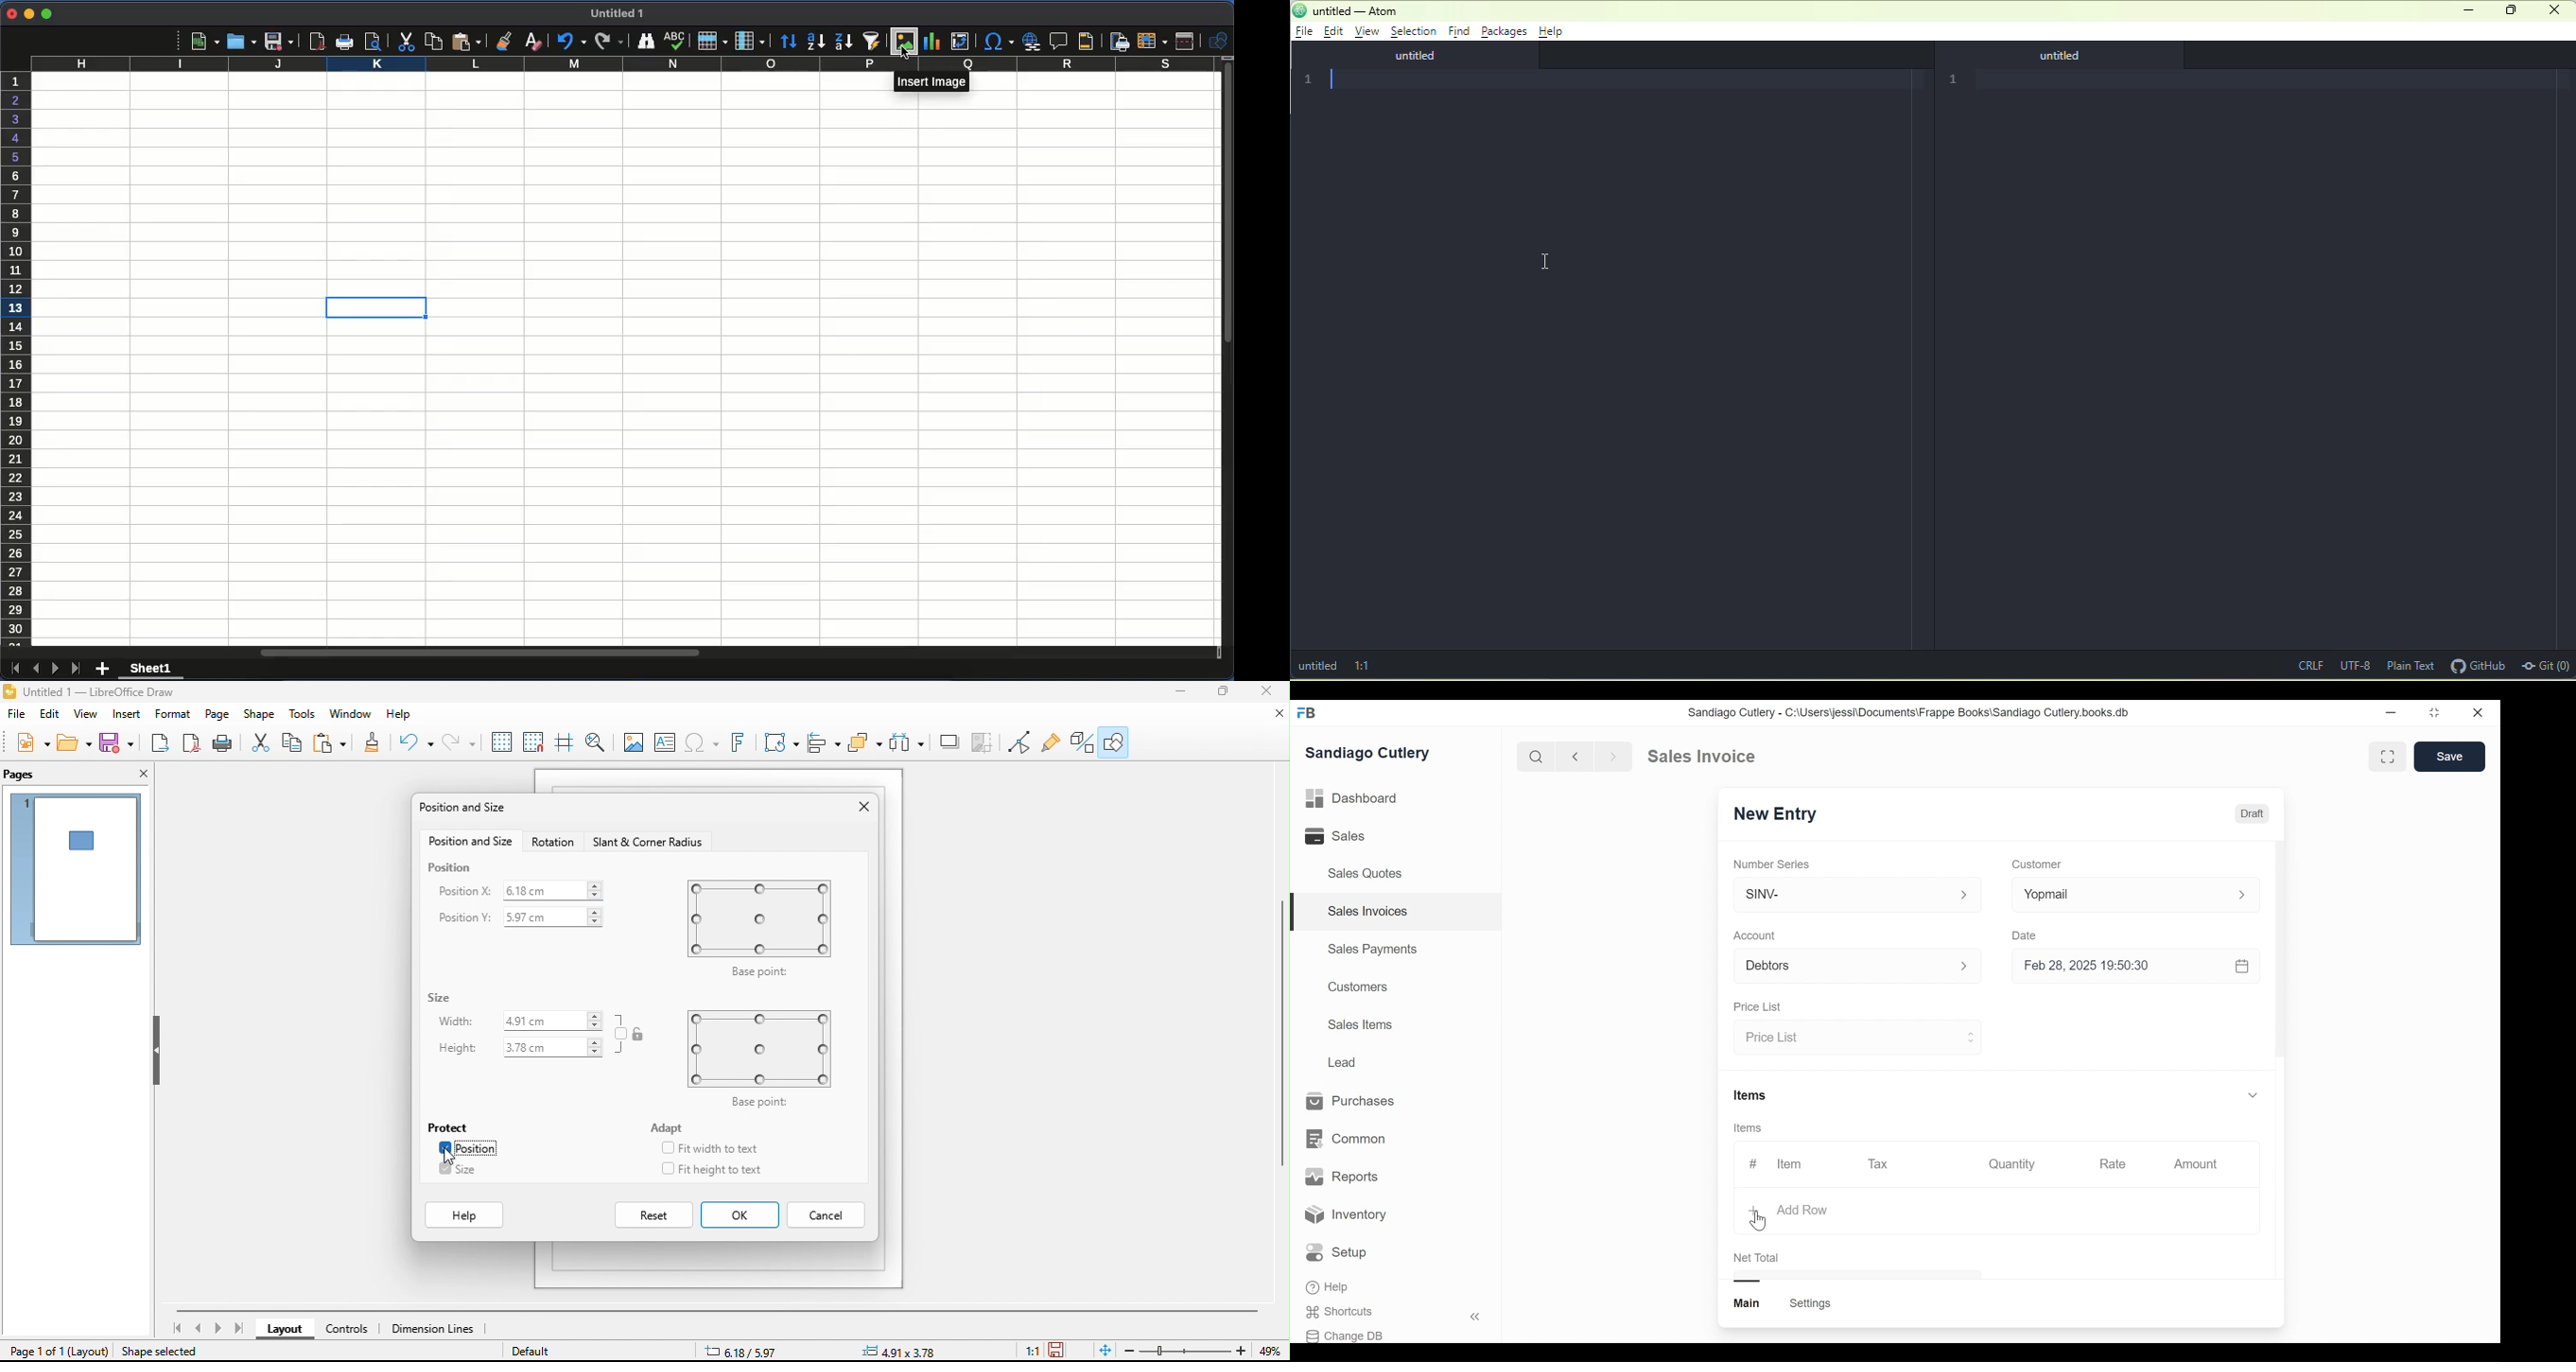 Image resolution: width=2576 pixels, height=1372 pixels. What do you see at coordinates (1343, 1061) in the screenshot?
I see `Lead` at bounding box center [1343, 1061].